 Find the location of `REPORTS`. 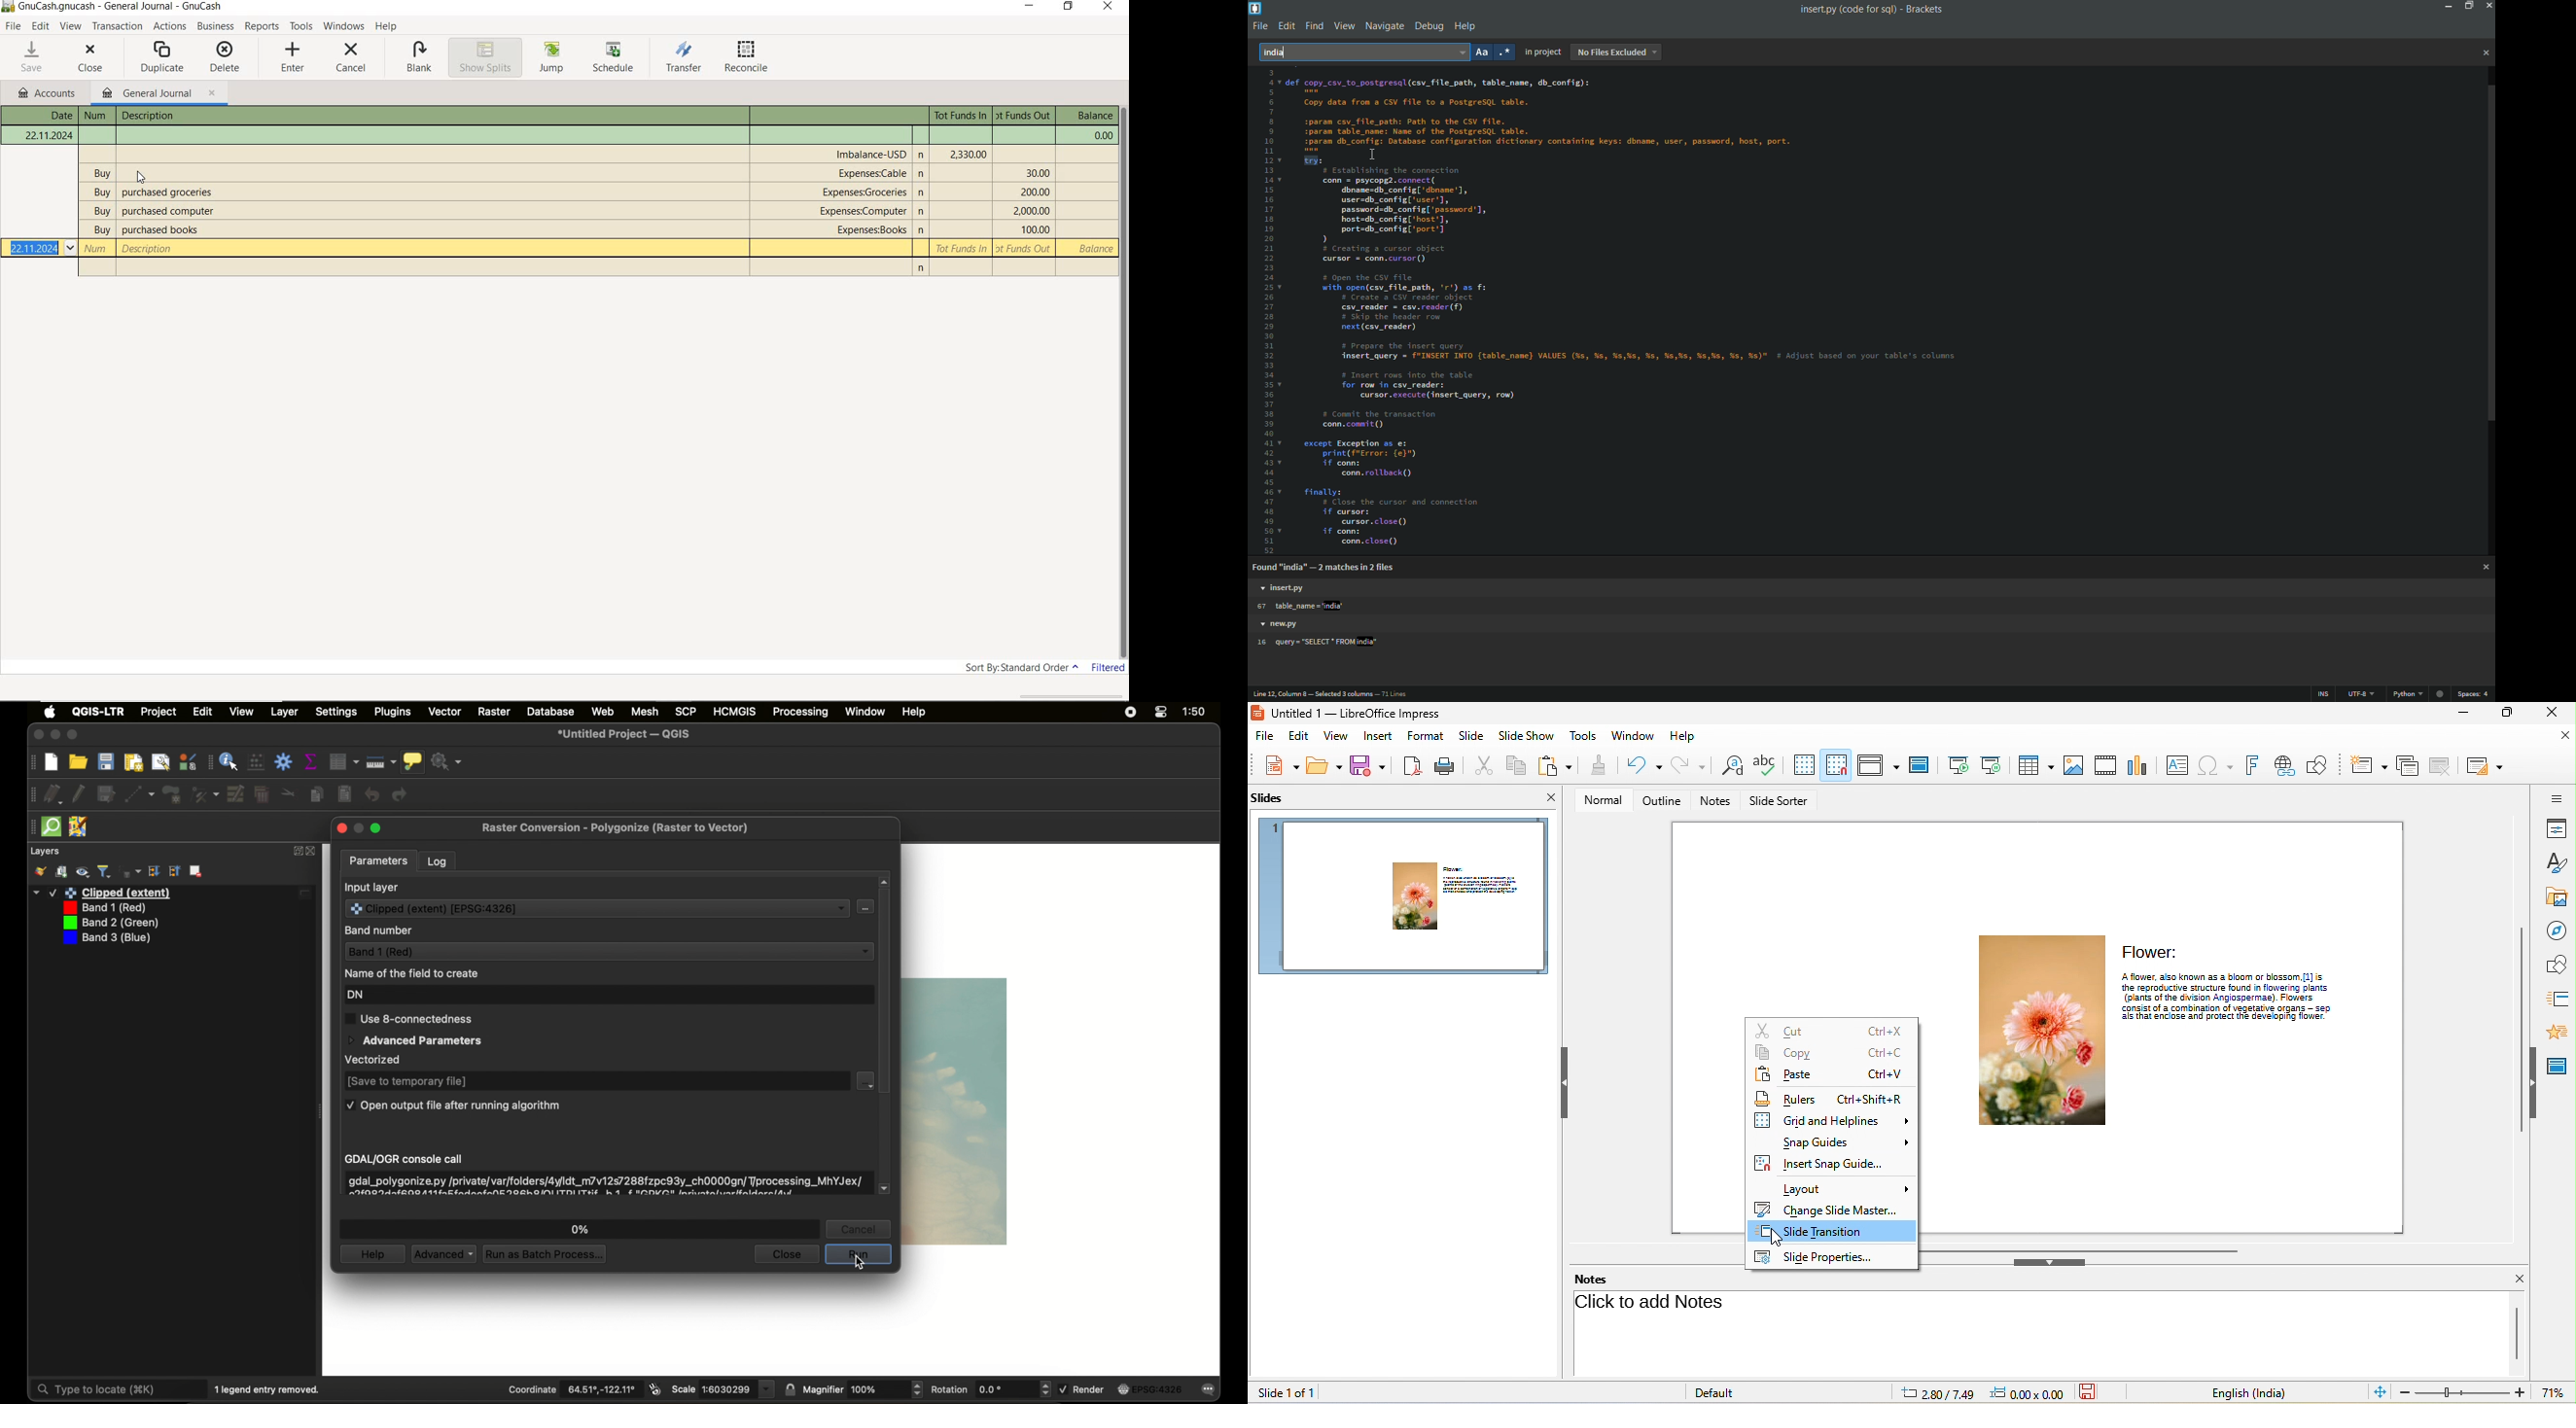

REPORTS is located at coordinates (263, 26).